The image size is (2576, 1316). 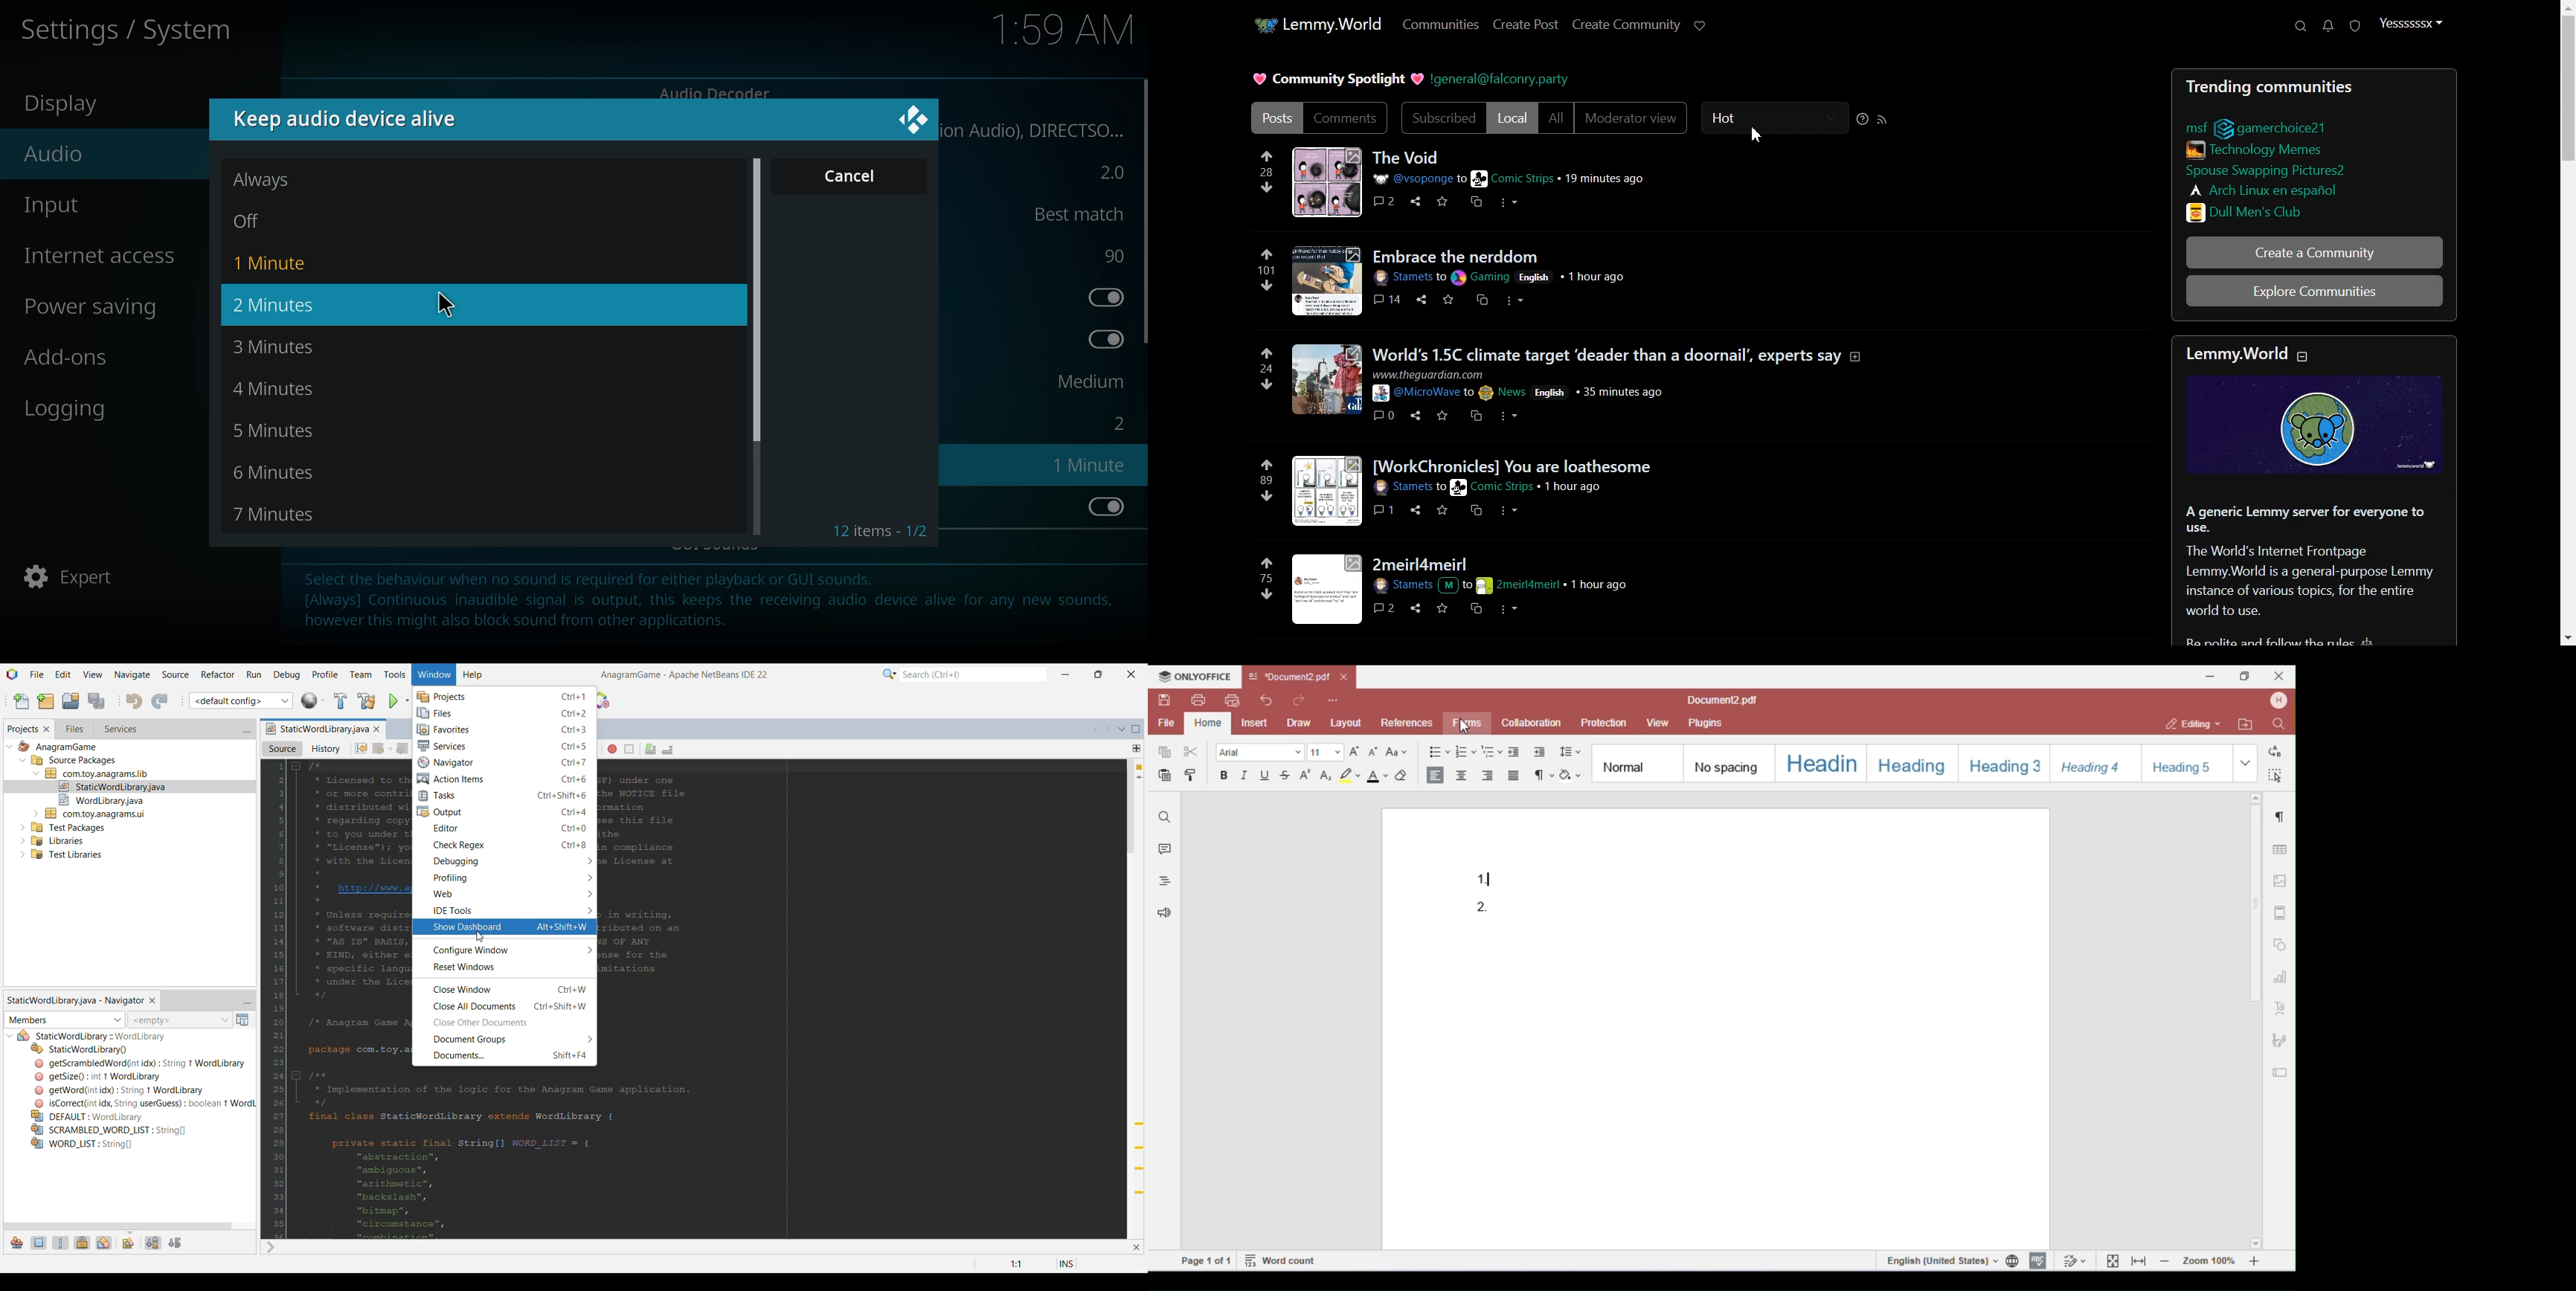 What do you see at coordinates (1509, 609) in the screenshot?
I see `more` at bounding box center [1509, 609].